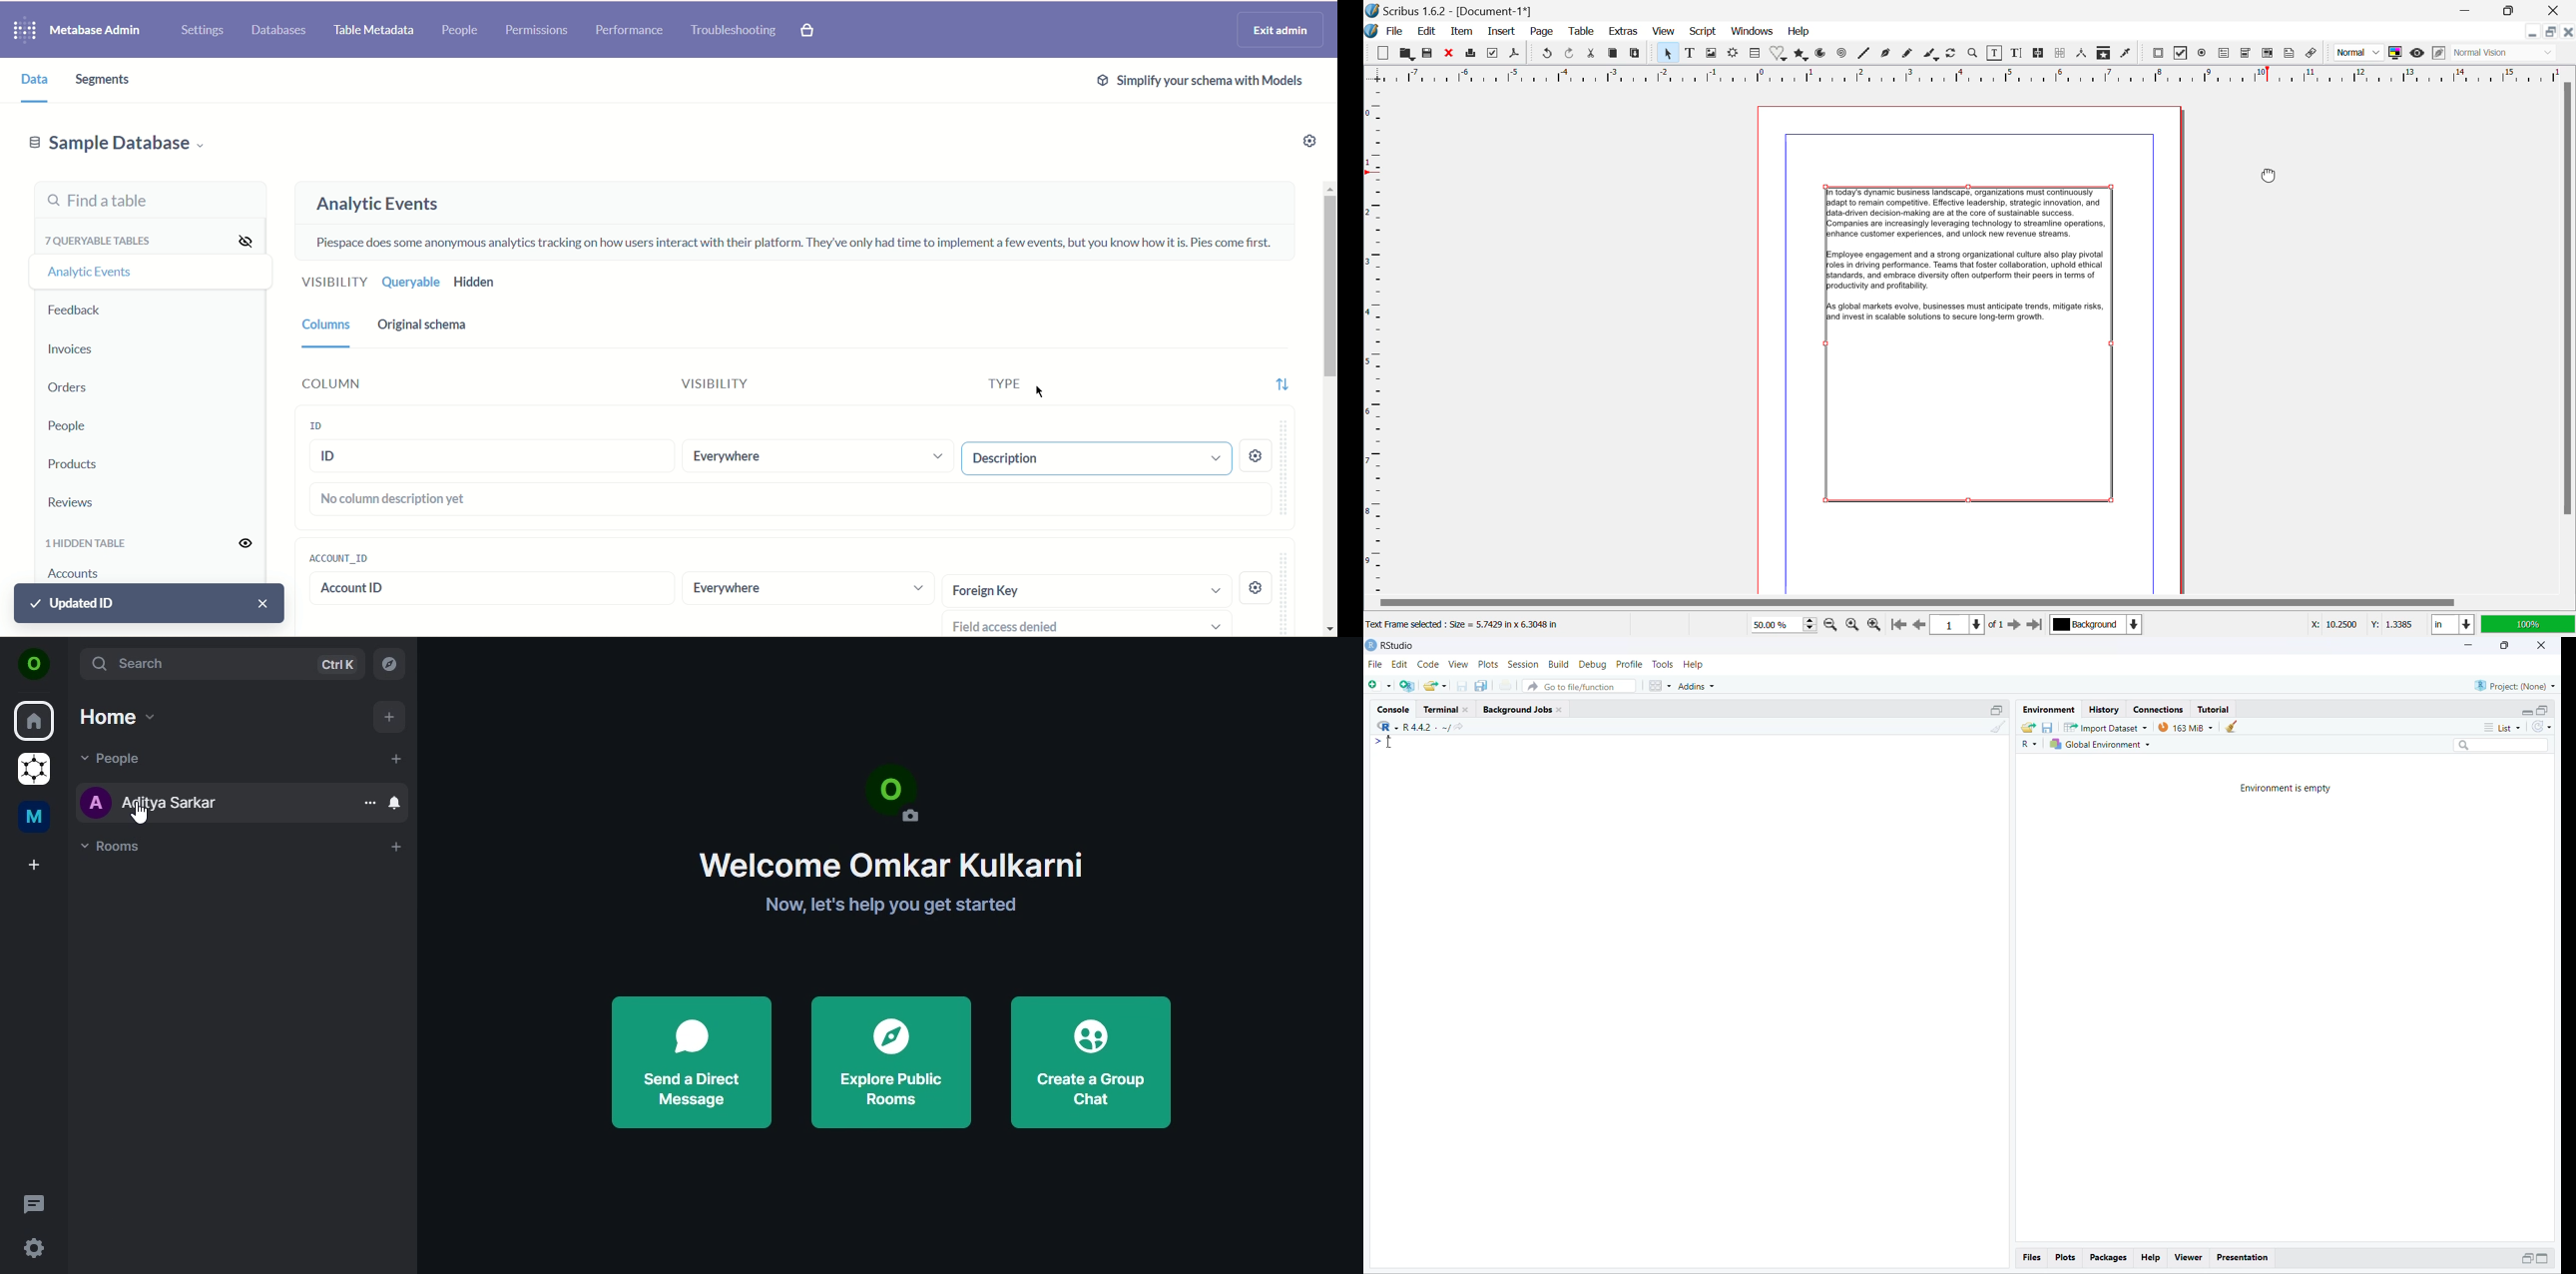 Image resolution: width=2576 pixels, height=1288 pixels. I want to click on minimize, so click(2528, 713).